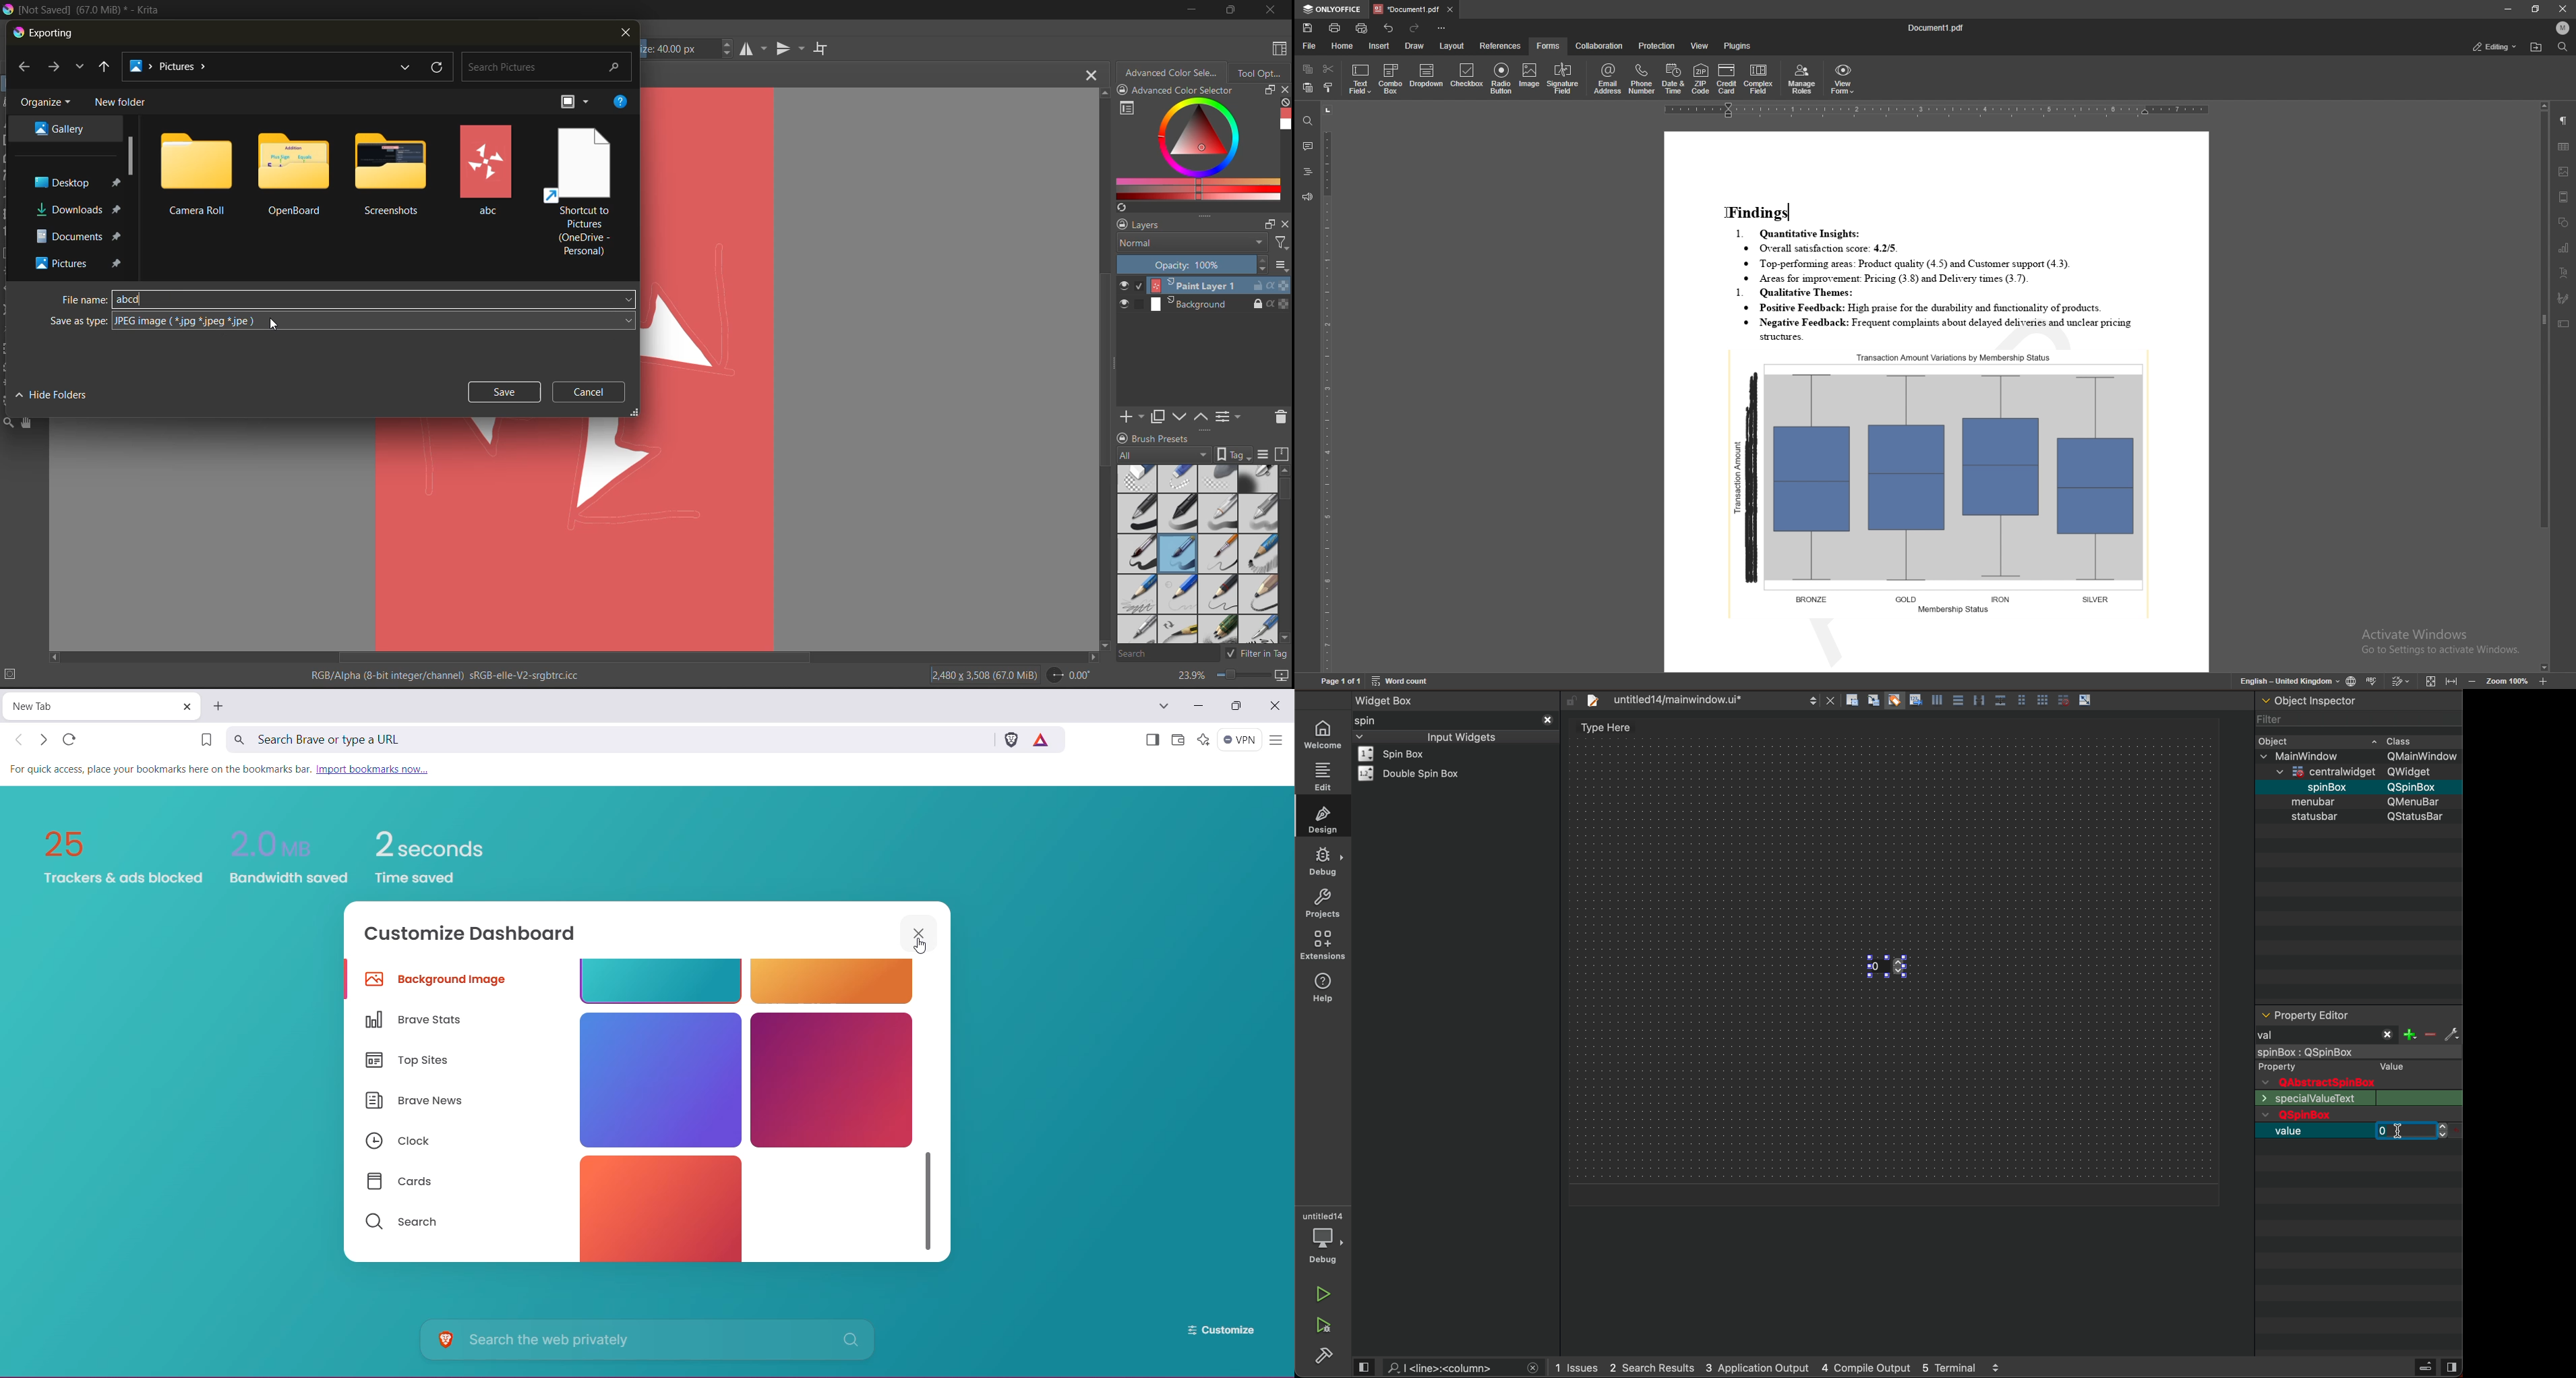 The height and width of the screenshot is (1400, 2576). I want to click on signature field, so click(2563, 299).